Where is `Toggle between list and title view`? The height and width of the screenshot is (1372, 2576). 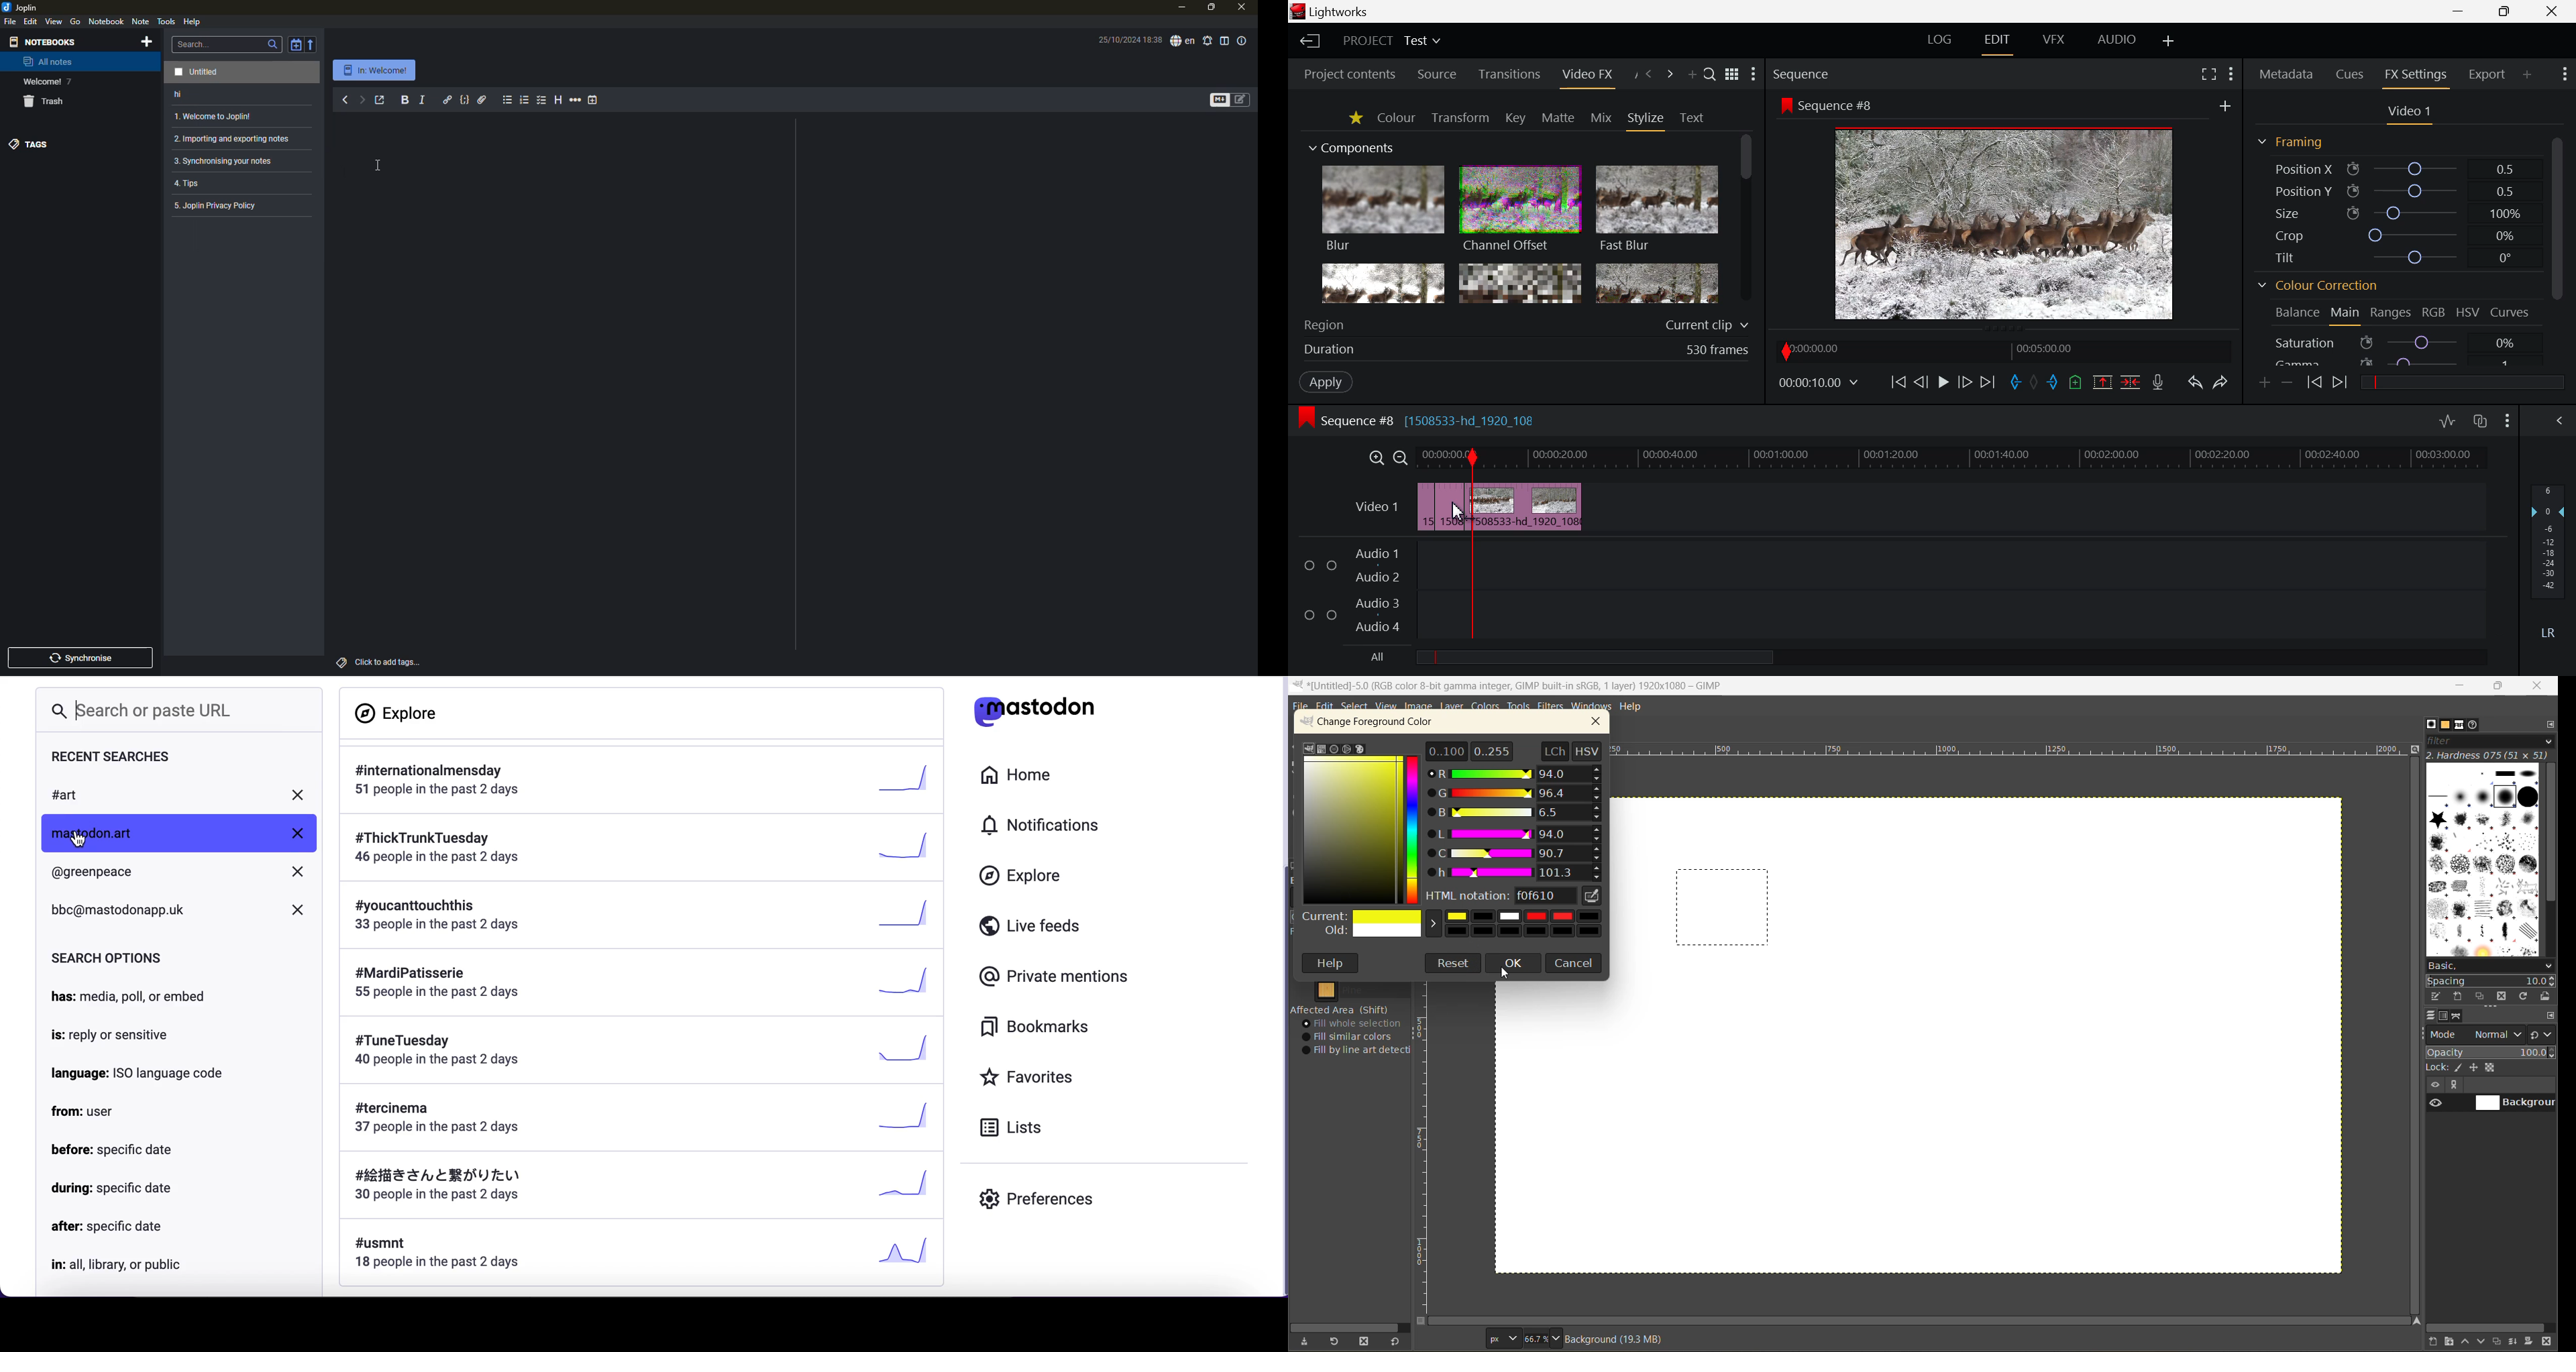
Toggle between list and title view is located at coordinates (1731, 74).